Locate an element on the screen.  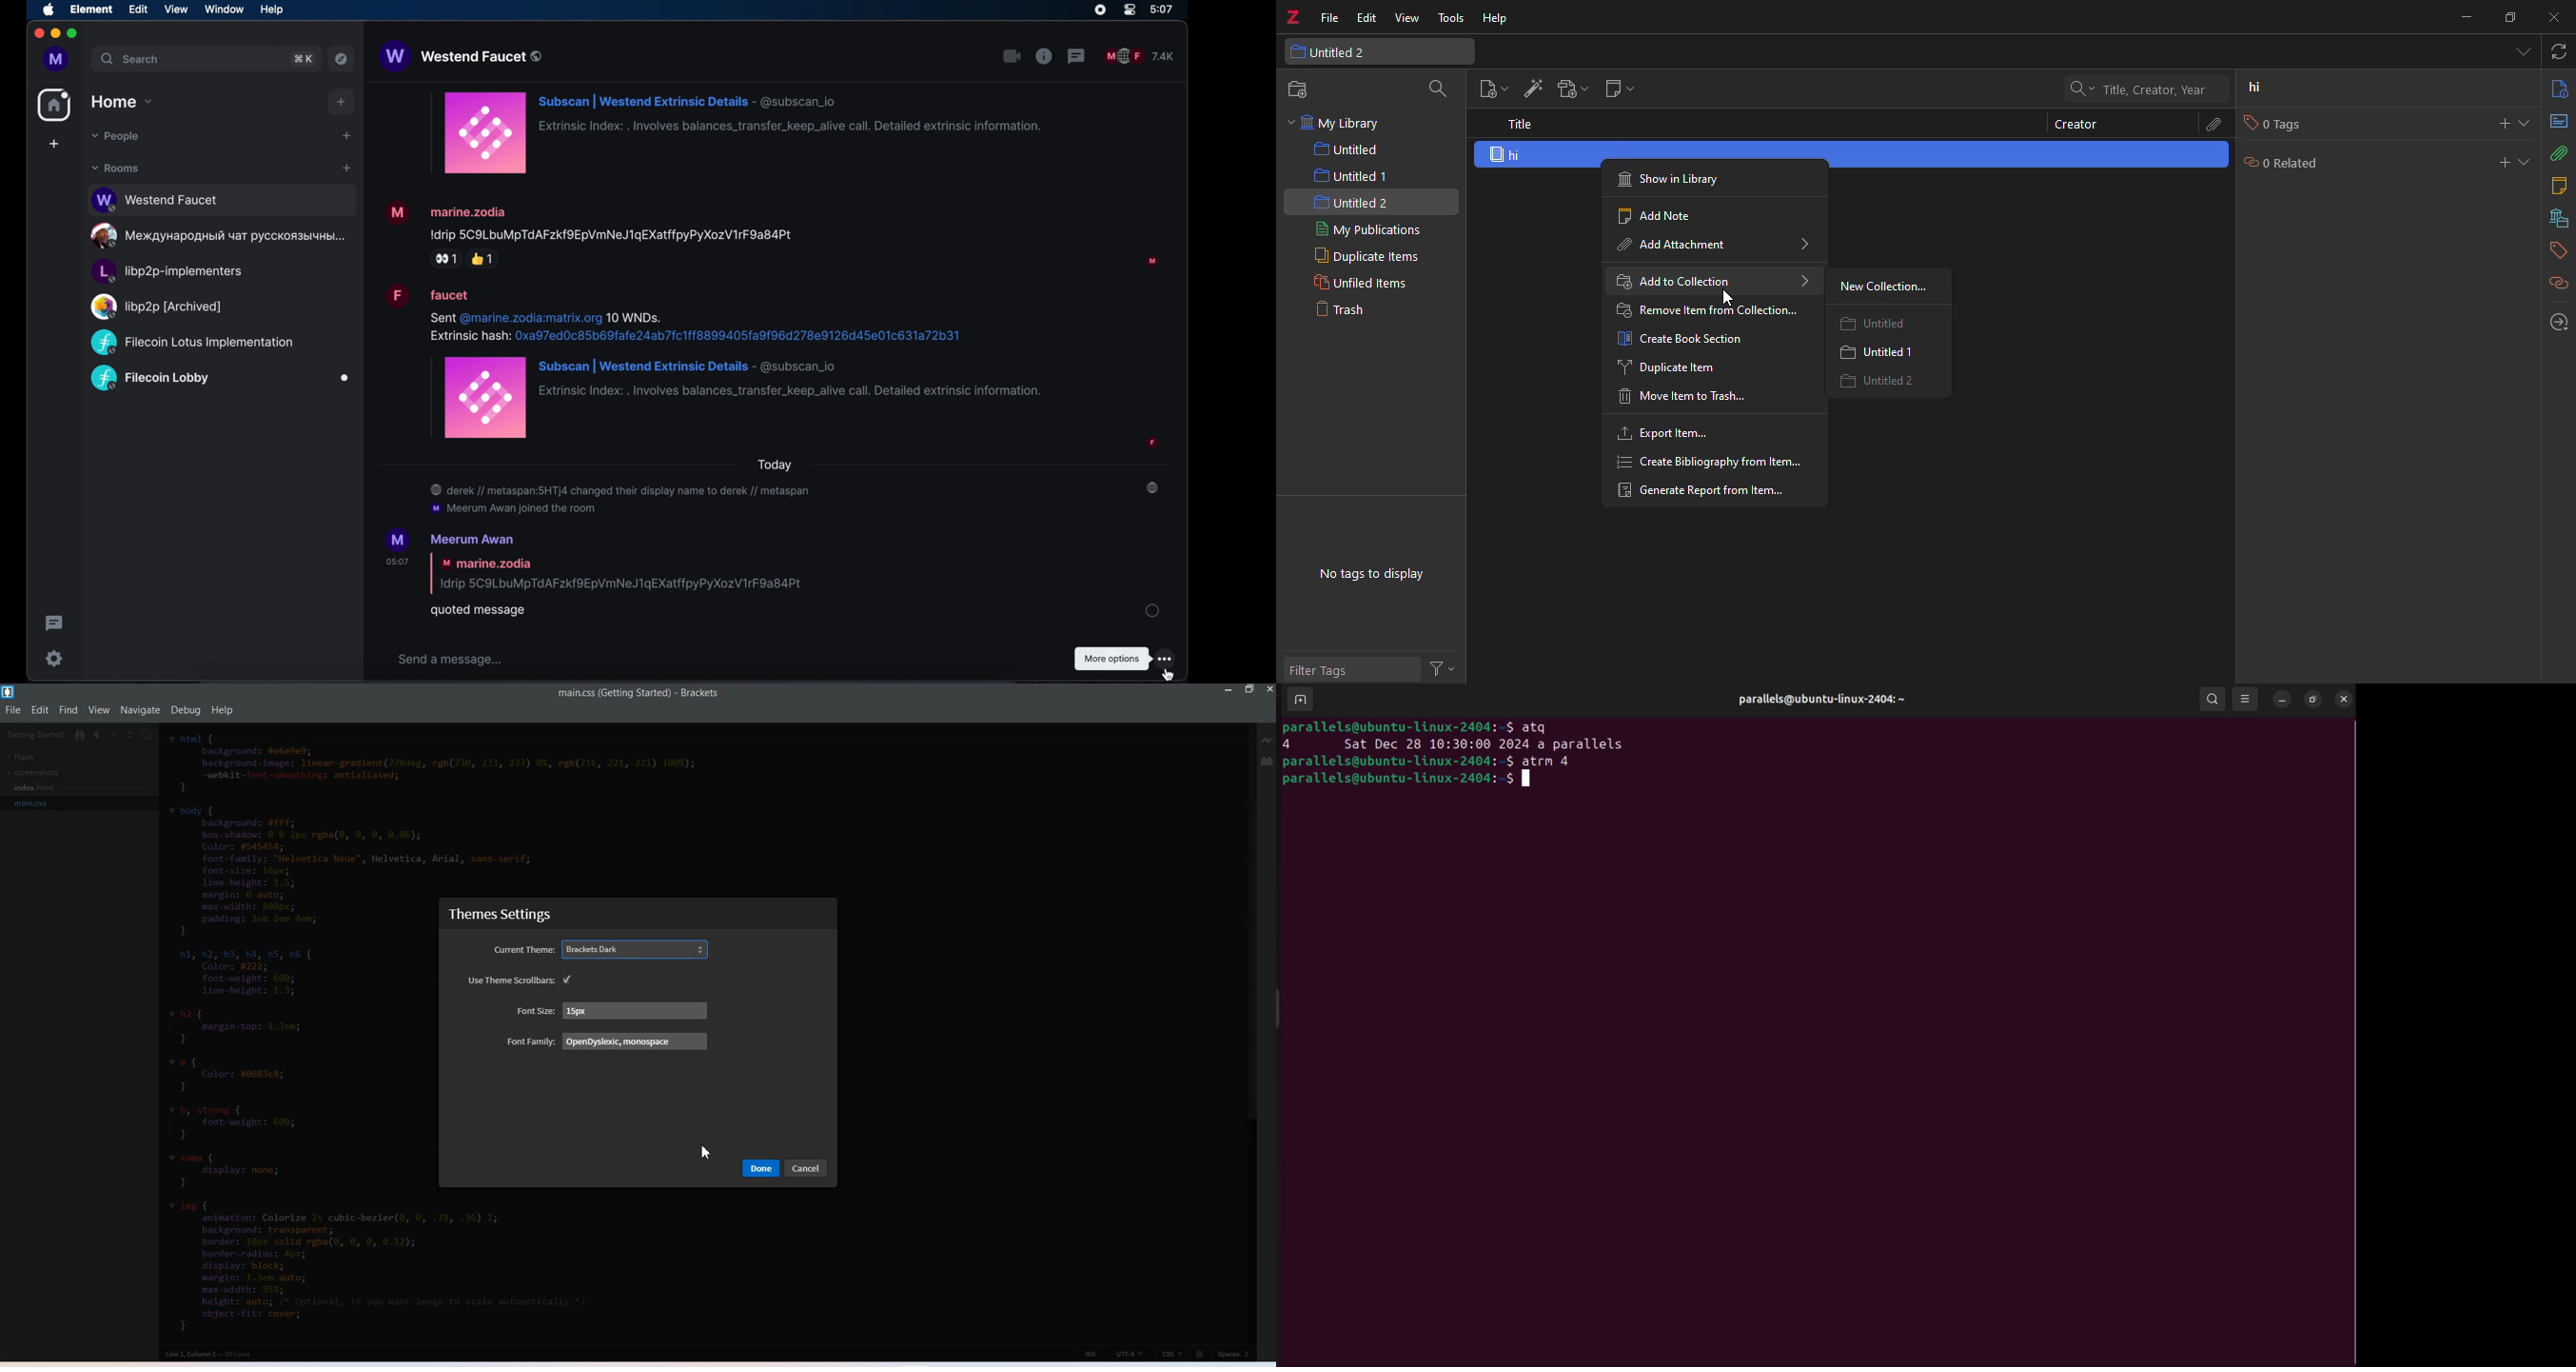
duplicate item is located at coordinates (1672, 367).